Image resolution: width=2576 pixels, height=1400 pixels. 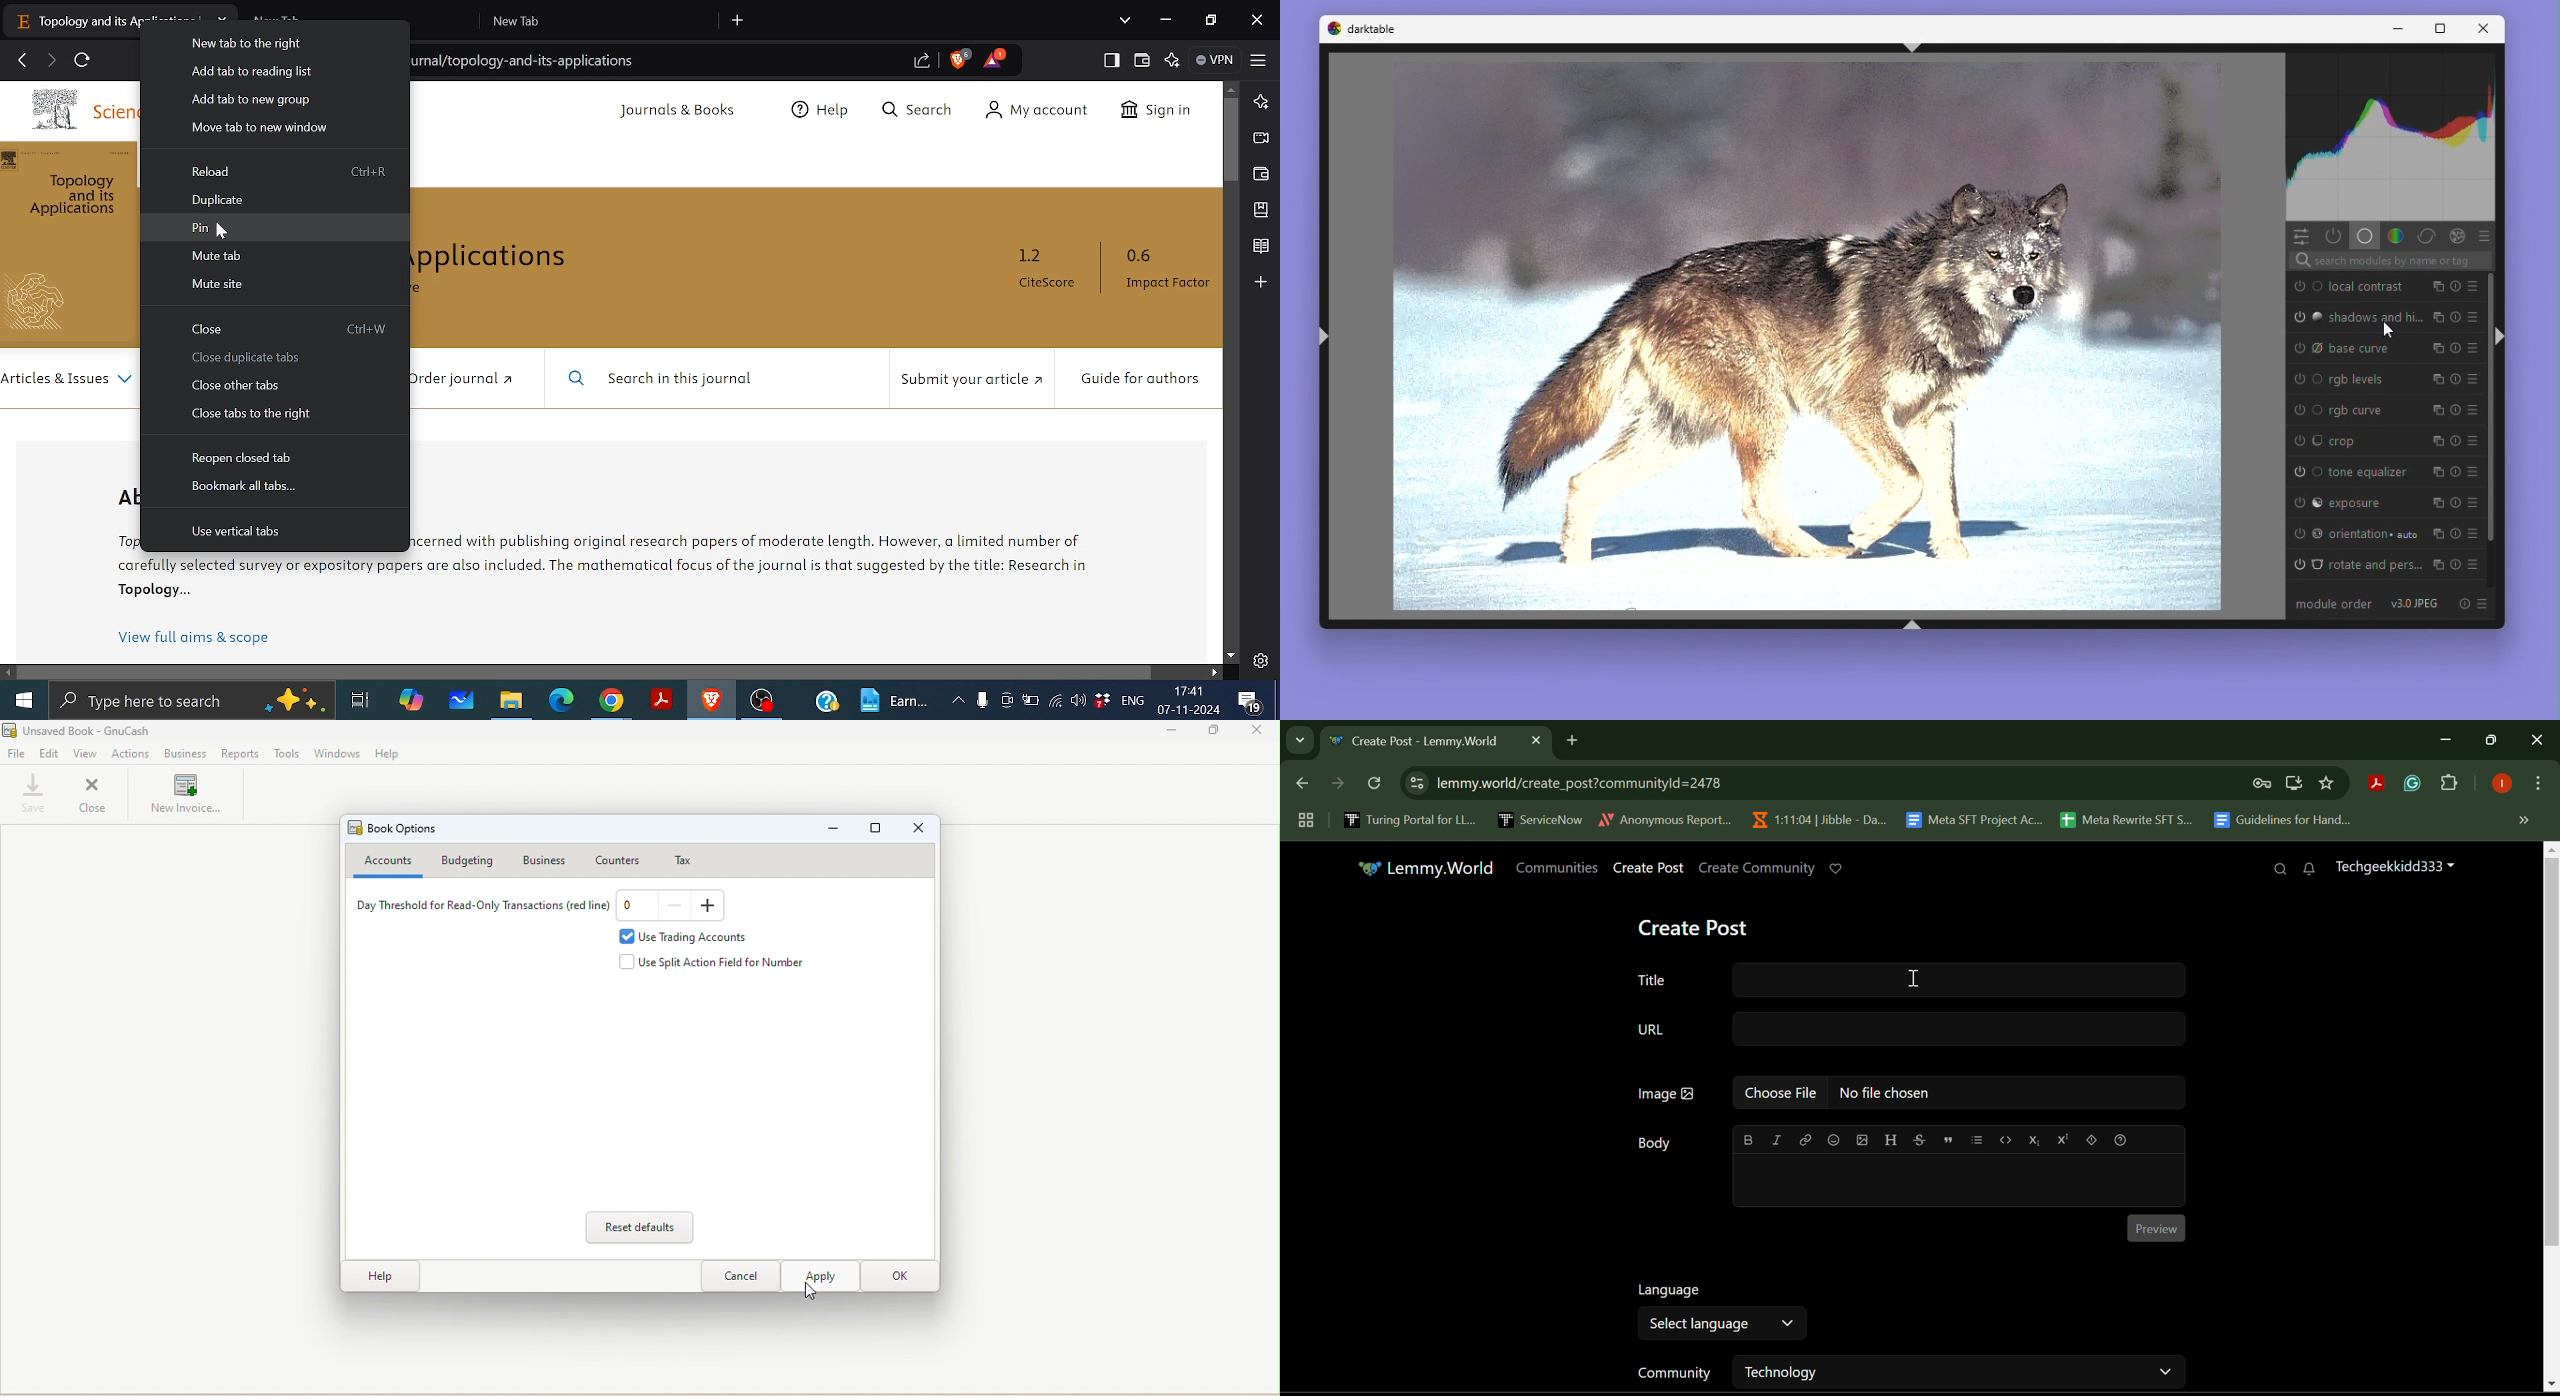 I want to click on tone equalizer, so click(x=2372, y=472).